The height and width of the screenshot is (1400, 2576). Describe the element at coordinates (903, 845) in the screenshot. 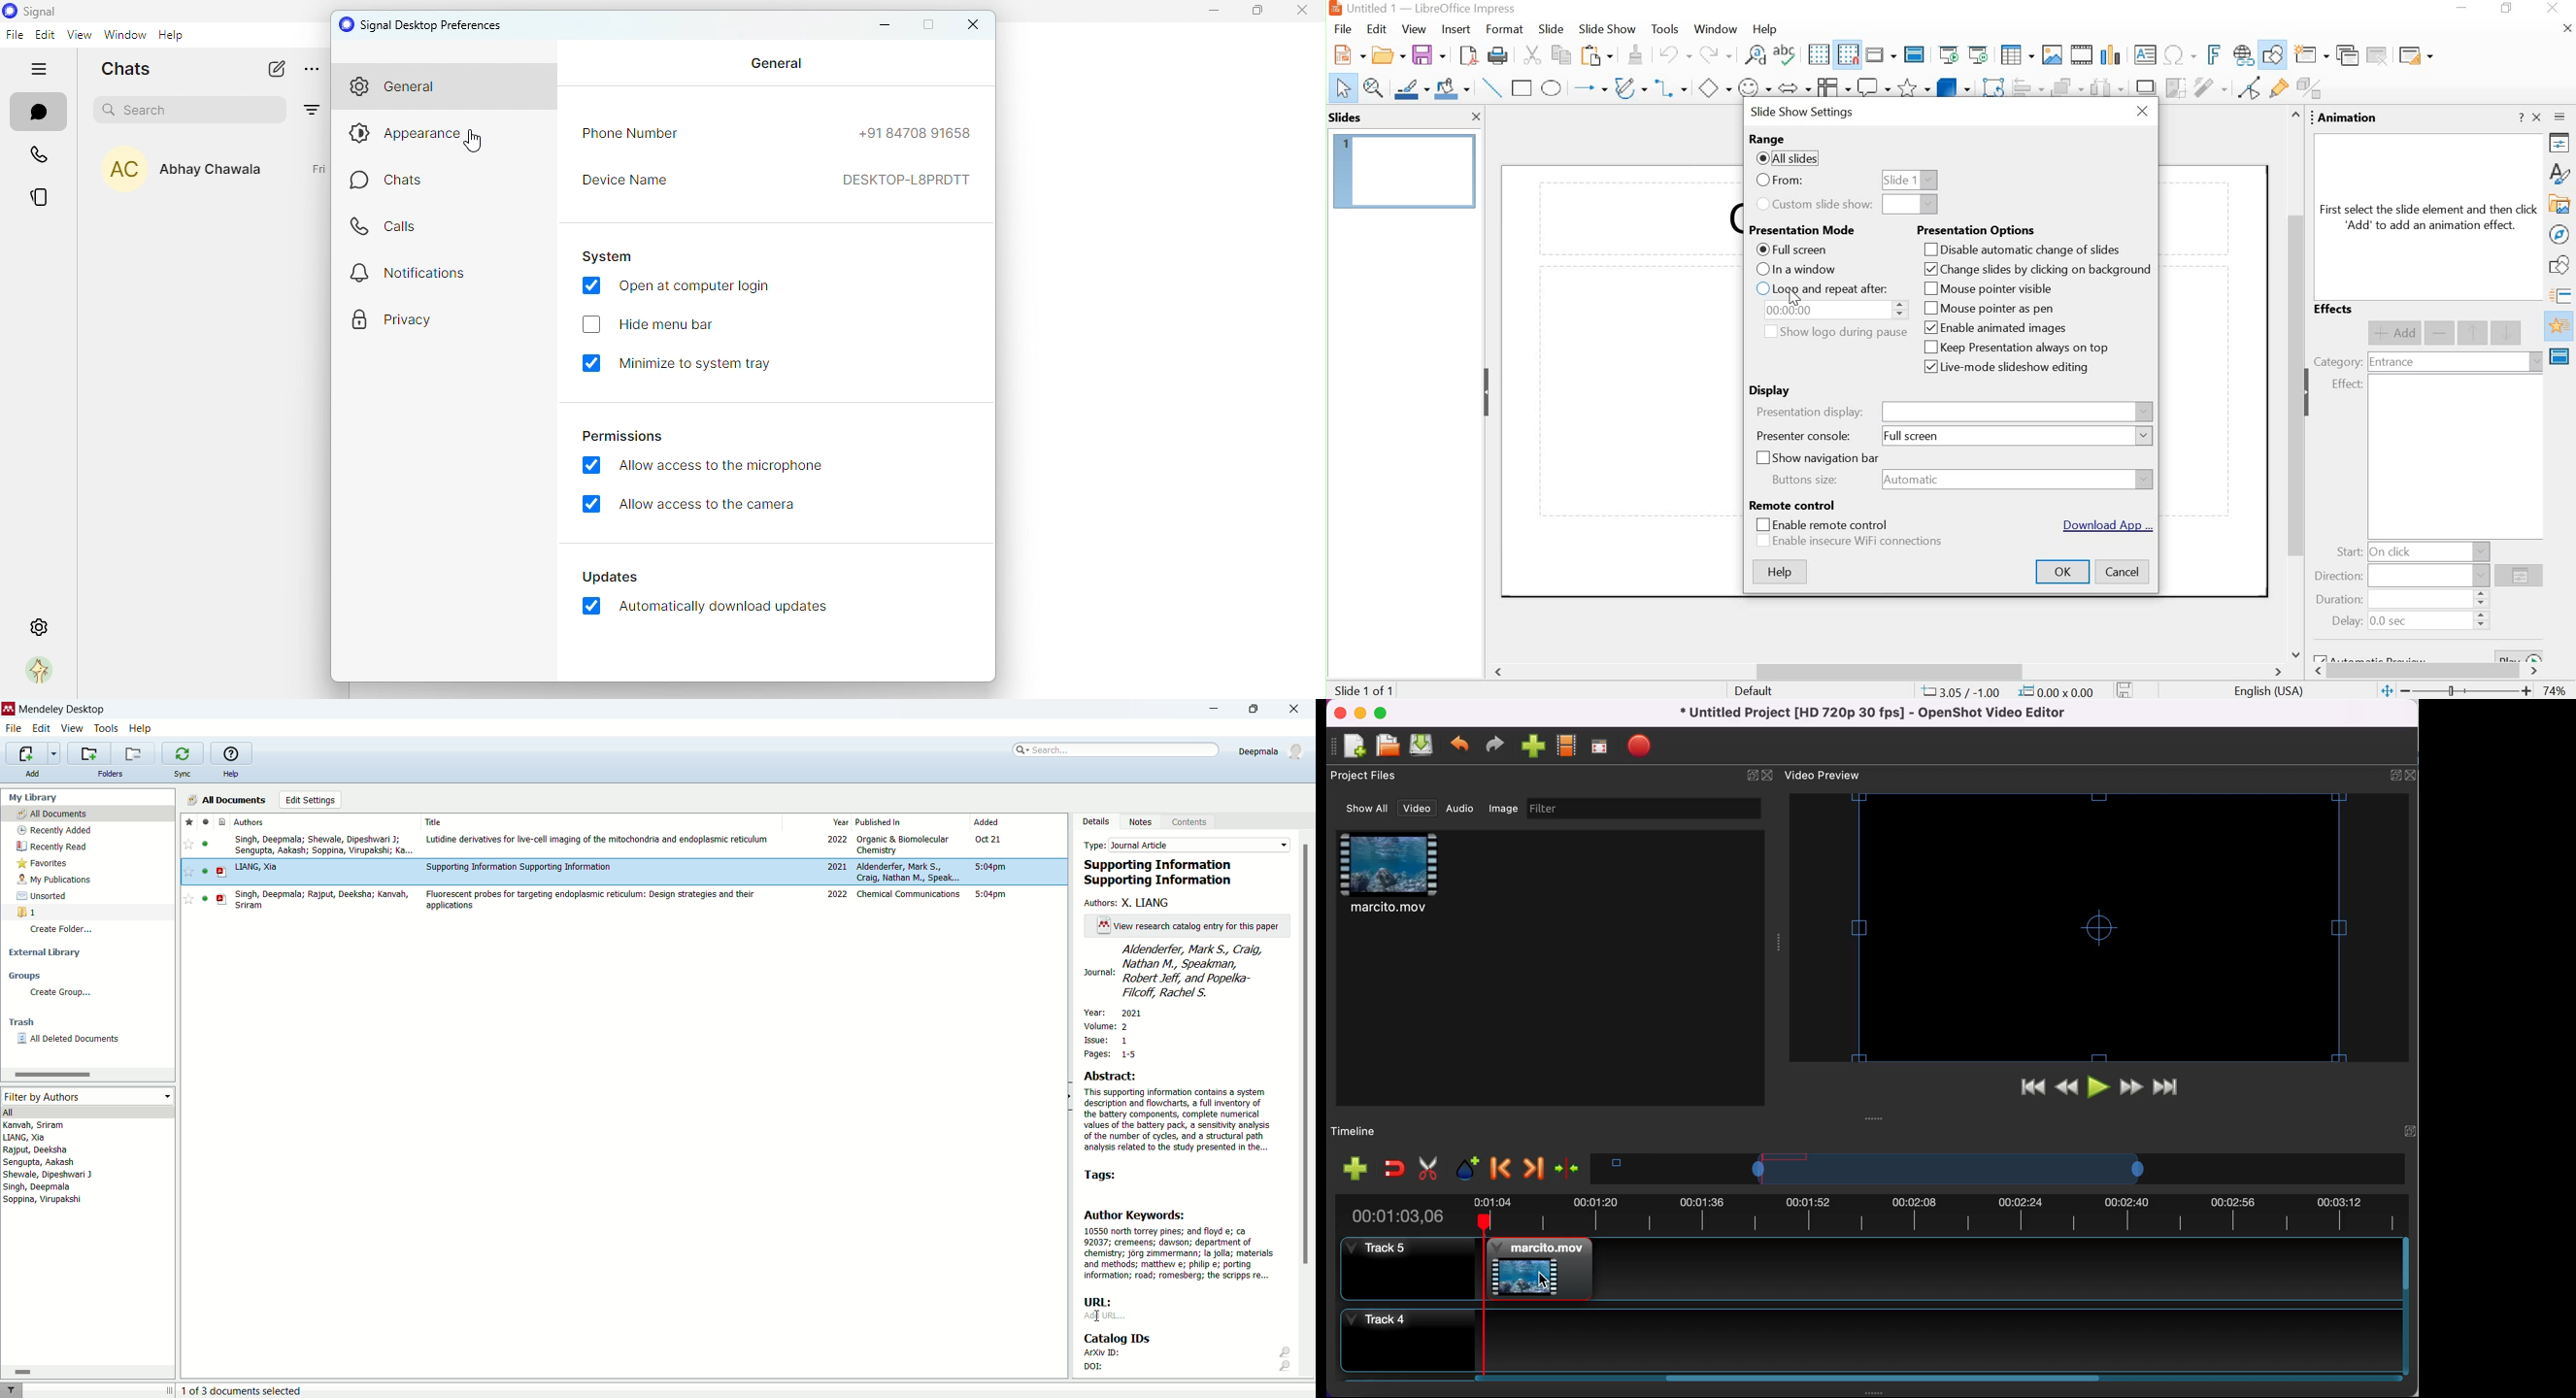

I see `Organic & Biomolecular Chemistry` at that location.